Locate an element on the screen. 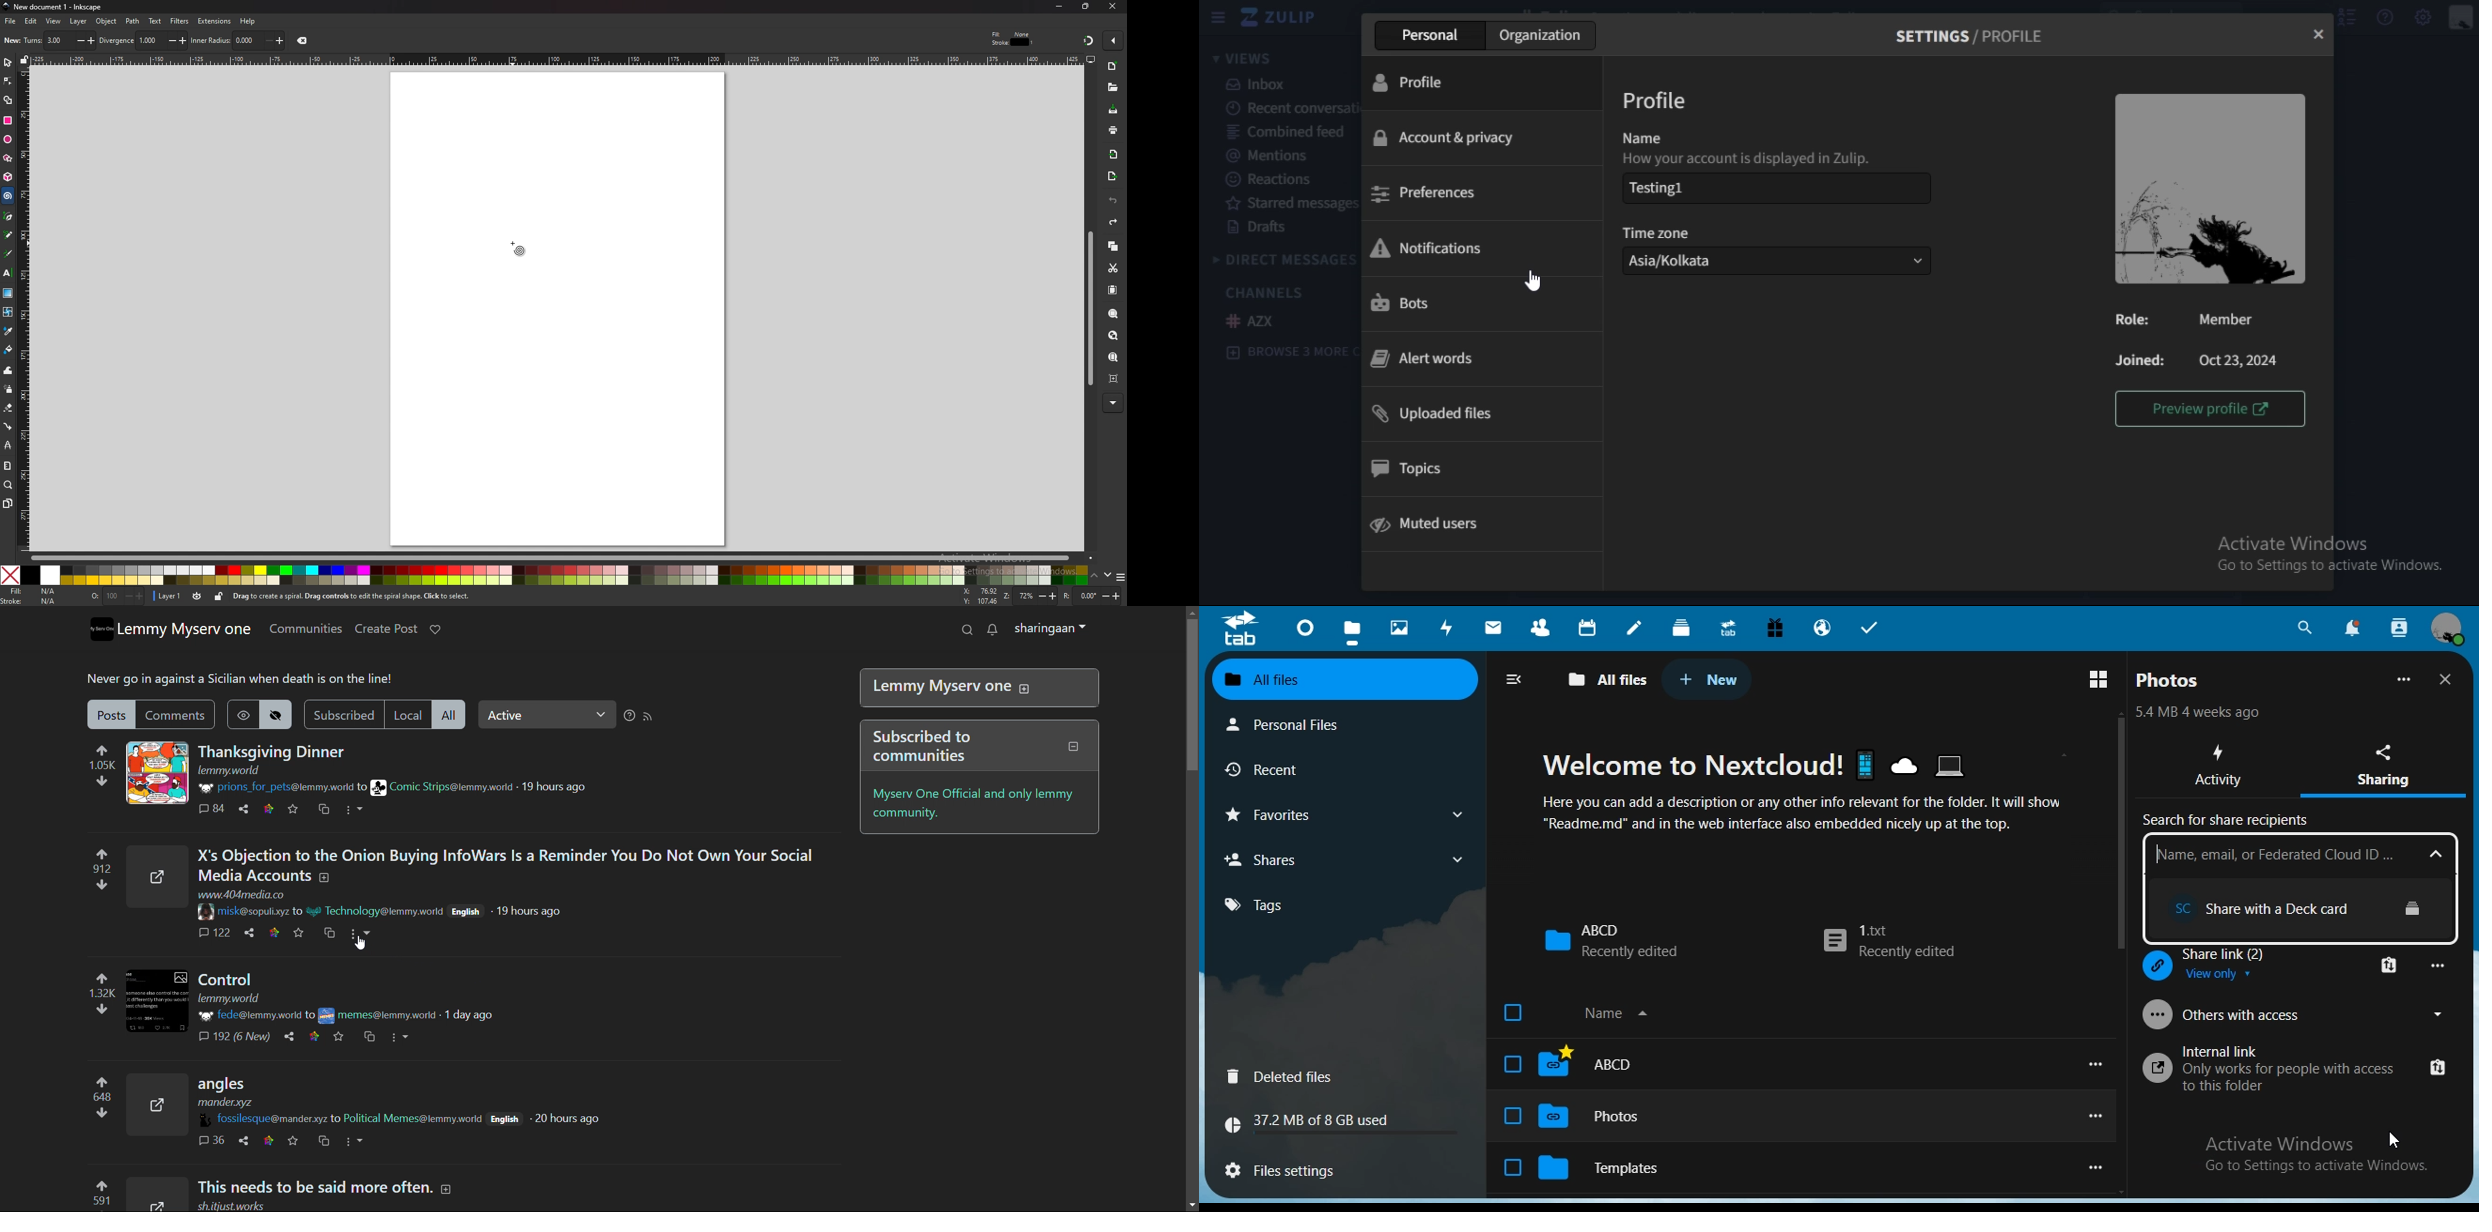 This screenshot has width=2492, height=1232. email hosting is located at coordinates (1823, 629).